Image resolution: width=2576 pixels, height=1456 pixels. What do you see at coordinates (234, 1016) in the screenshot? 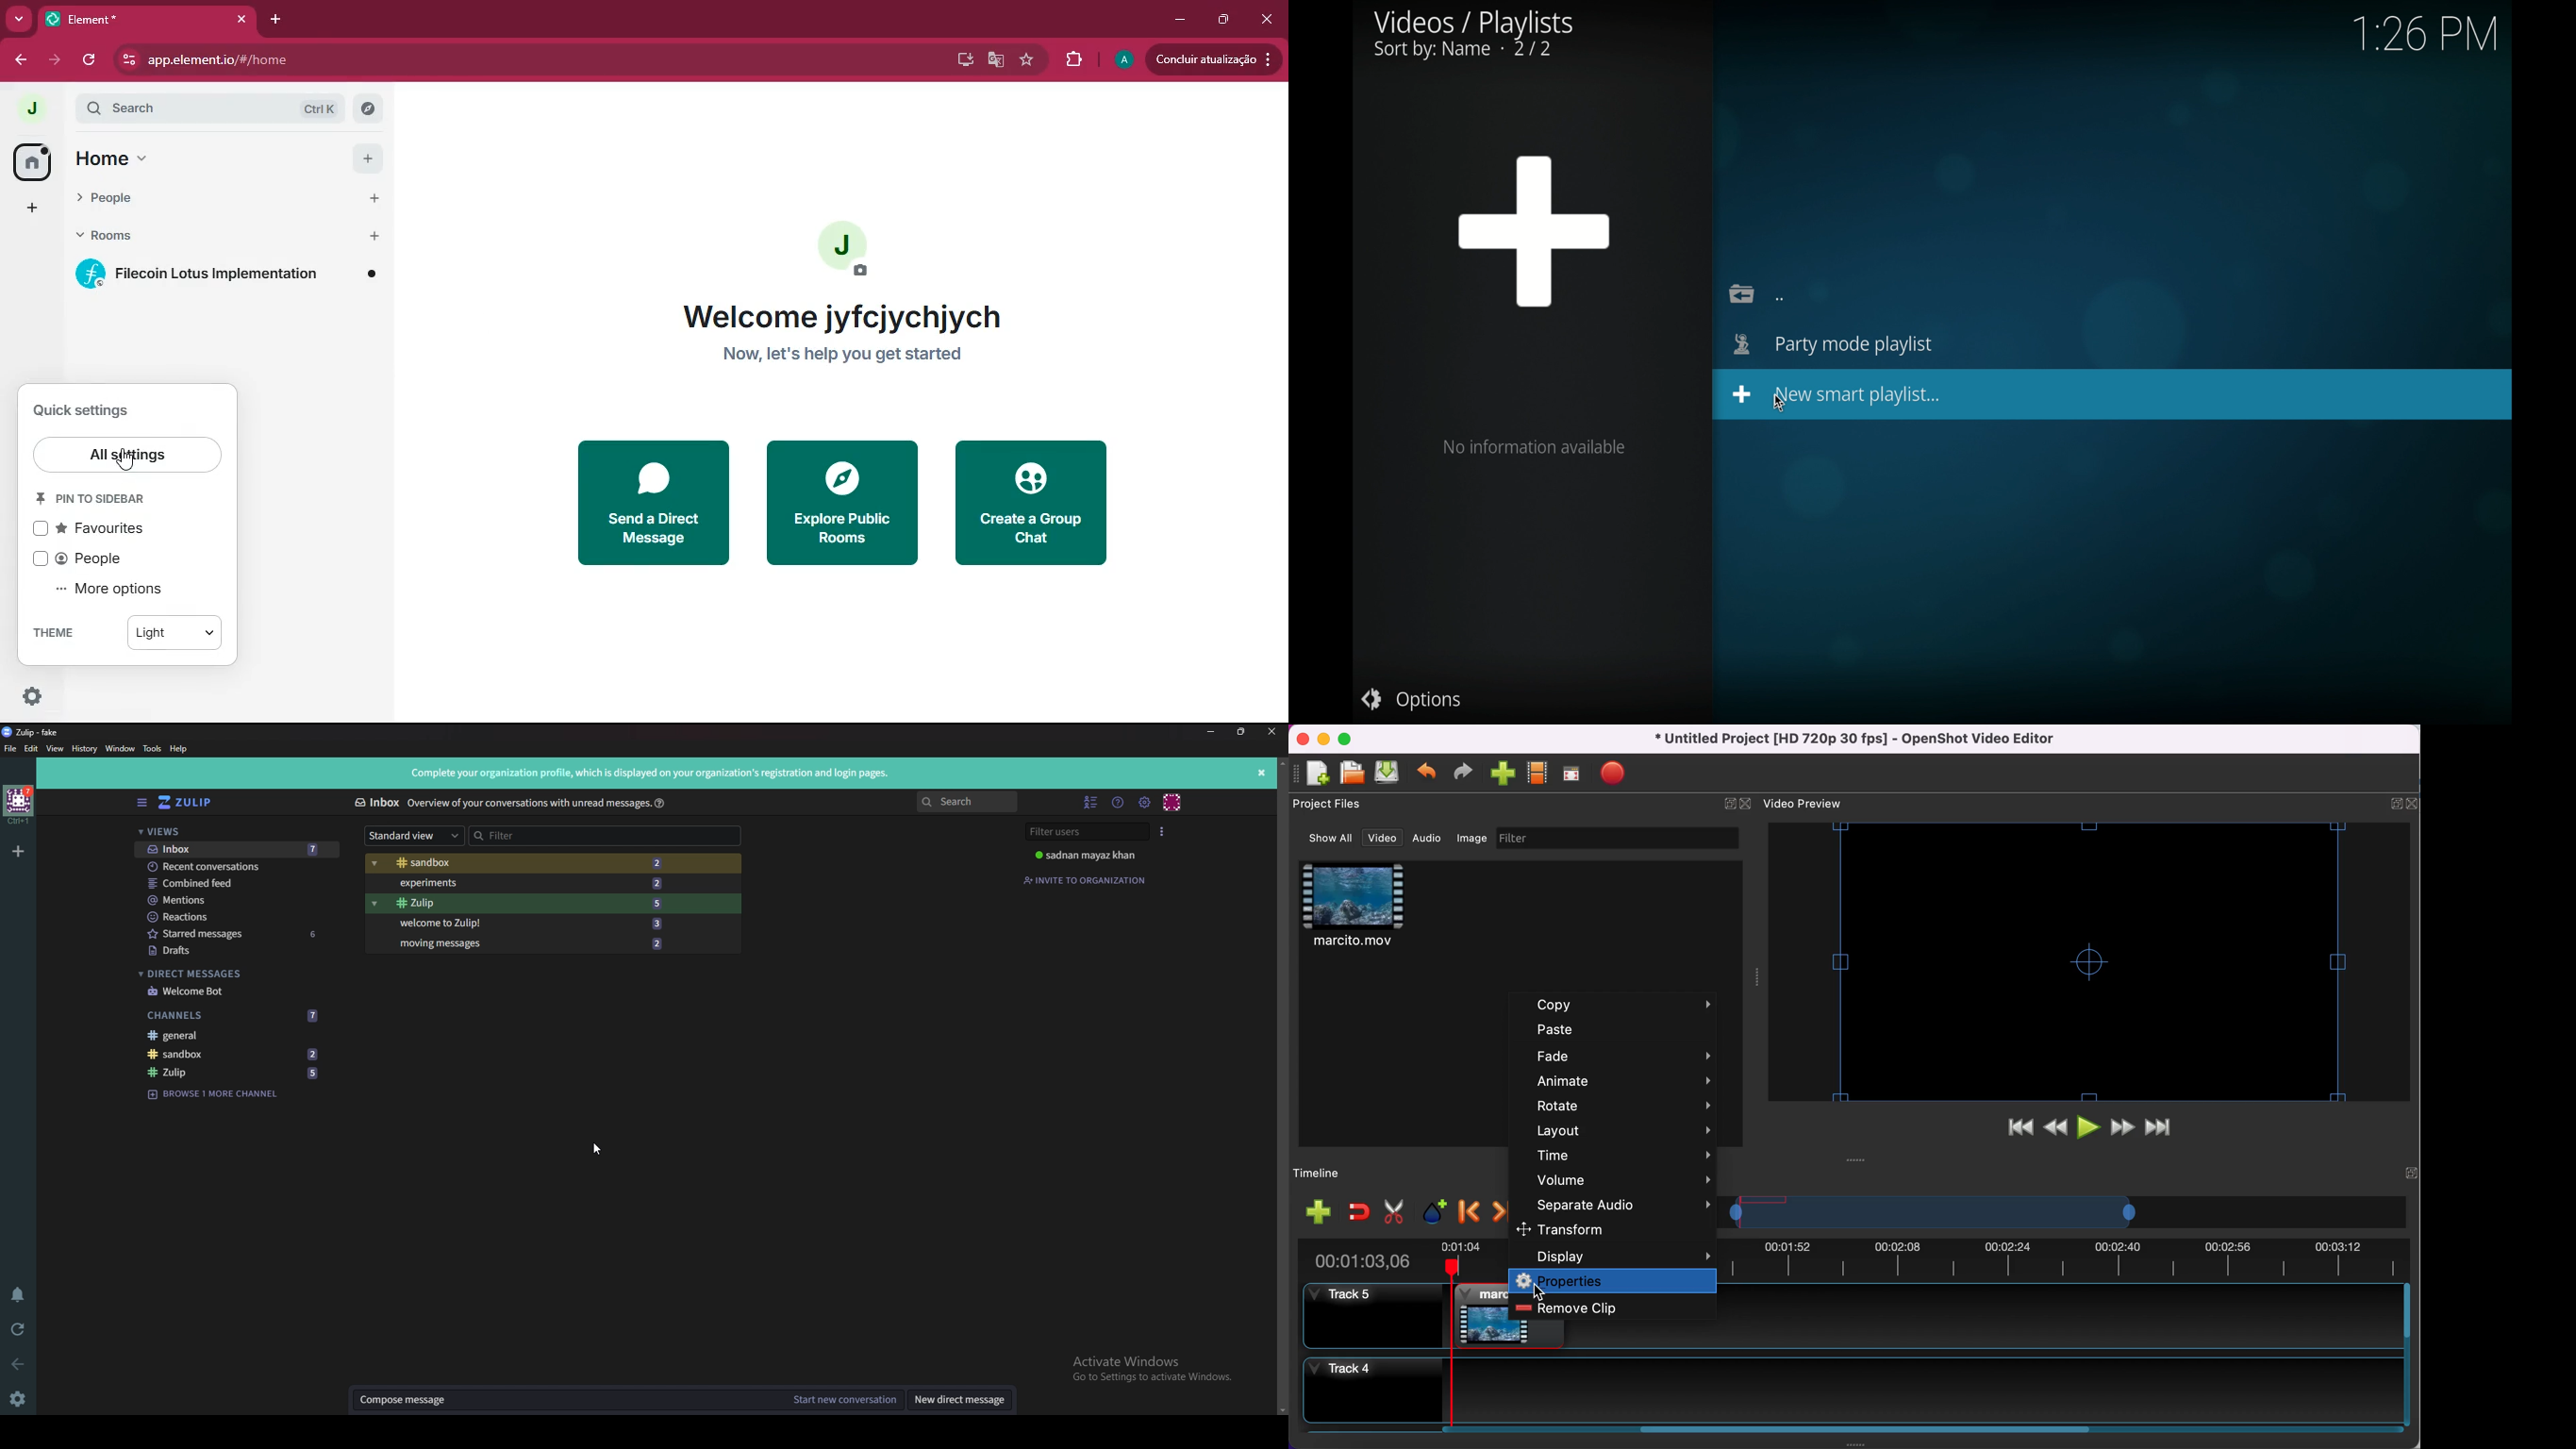
I see `Channels` at bounding box center [234, 1016].